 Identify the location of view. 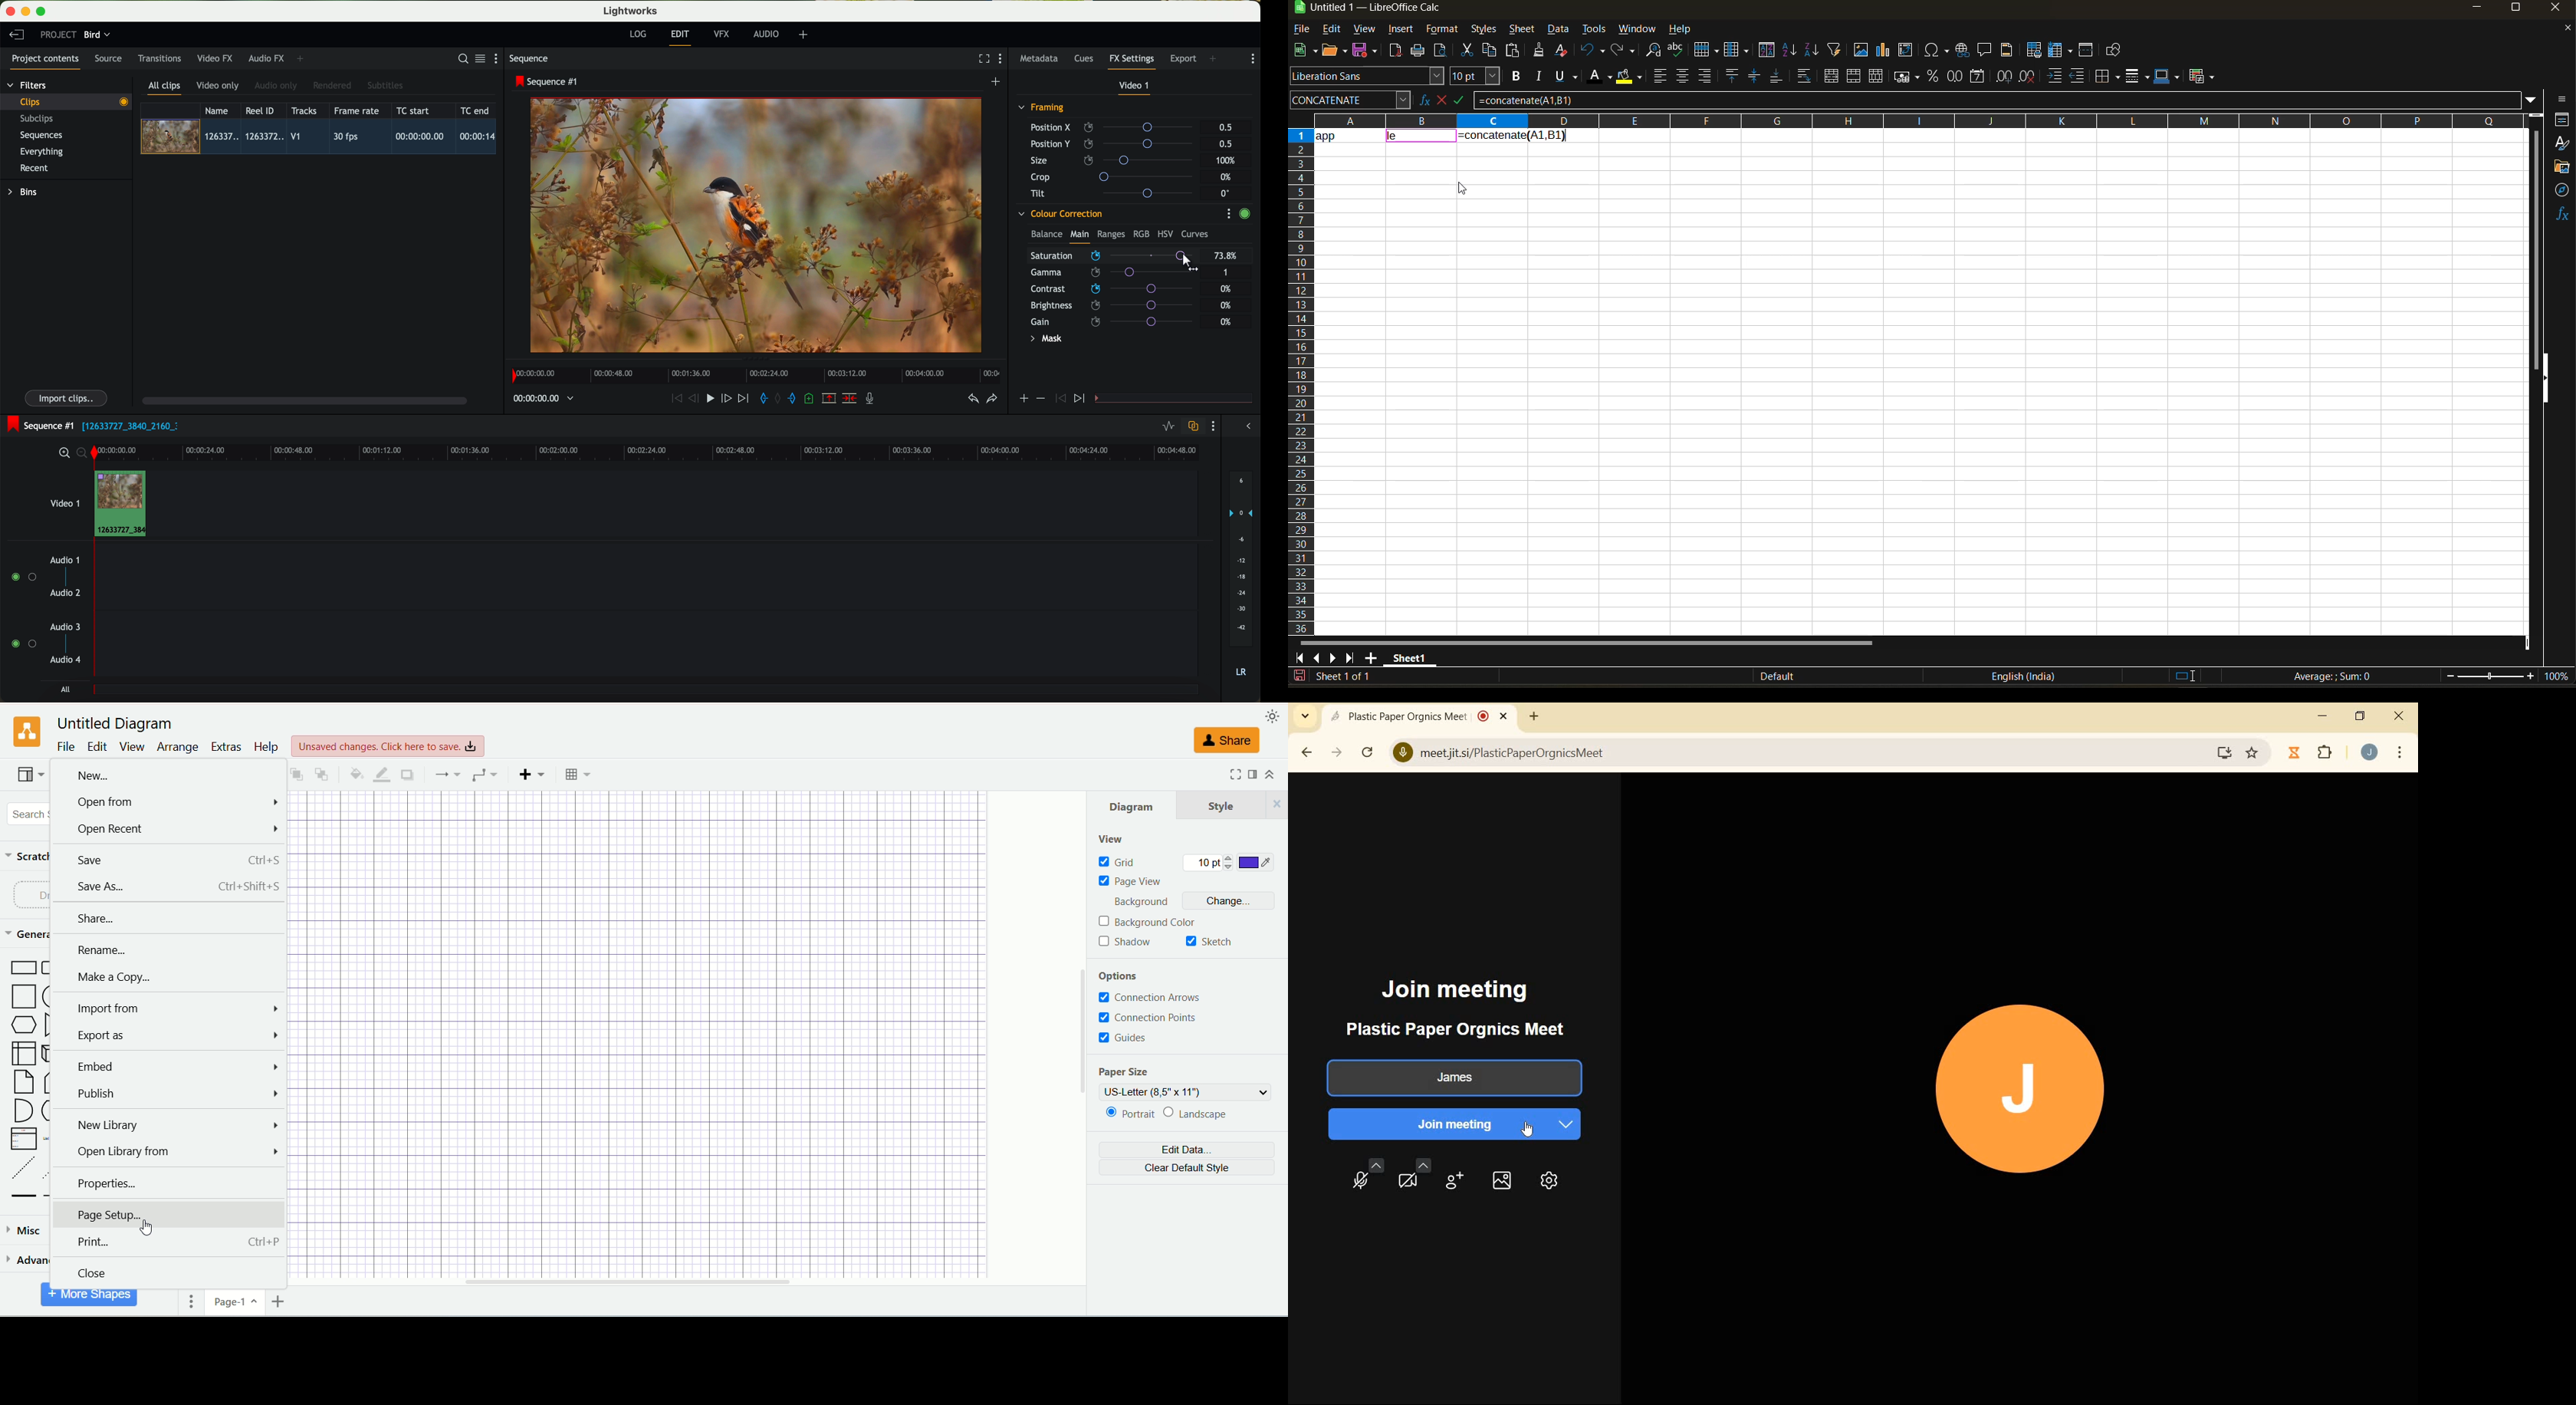
(132, 747).